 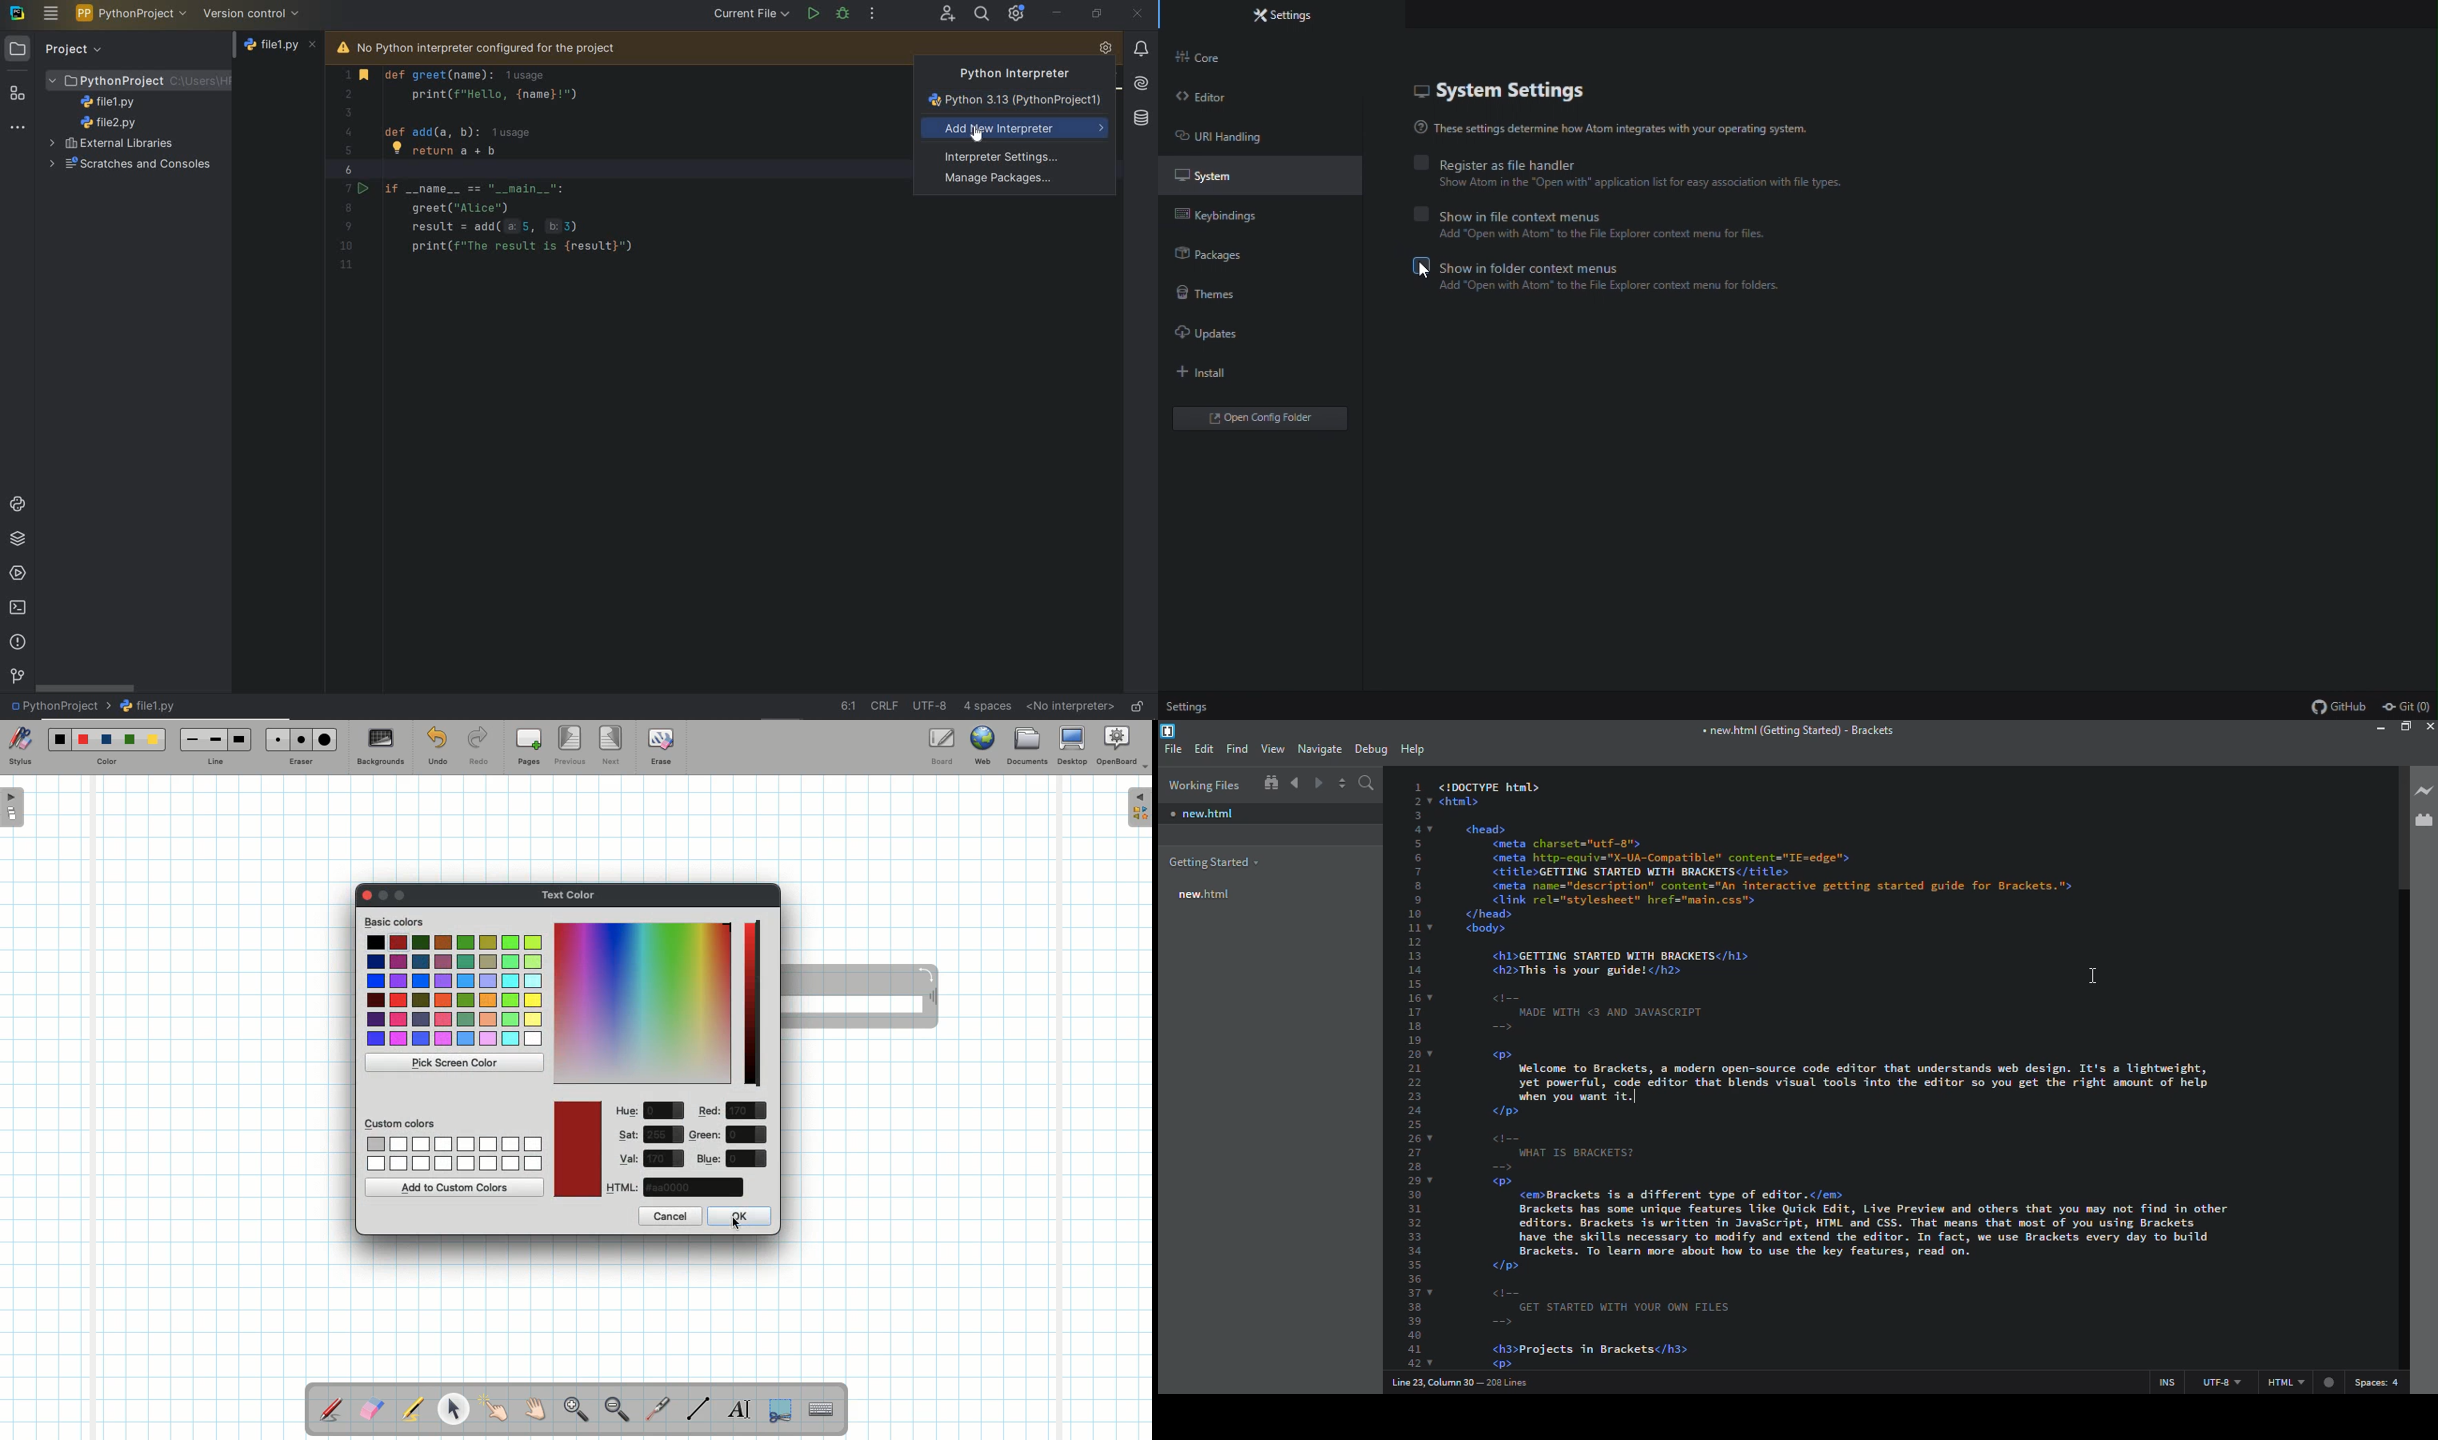 I want to click on Pick screen color, so click(x=455, y=1063).